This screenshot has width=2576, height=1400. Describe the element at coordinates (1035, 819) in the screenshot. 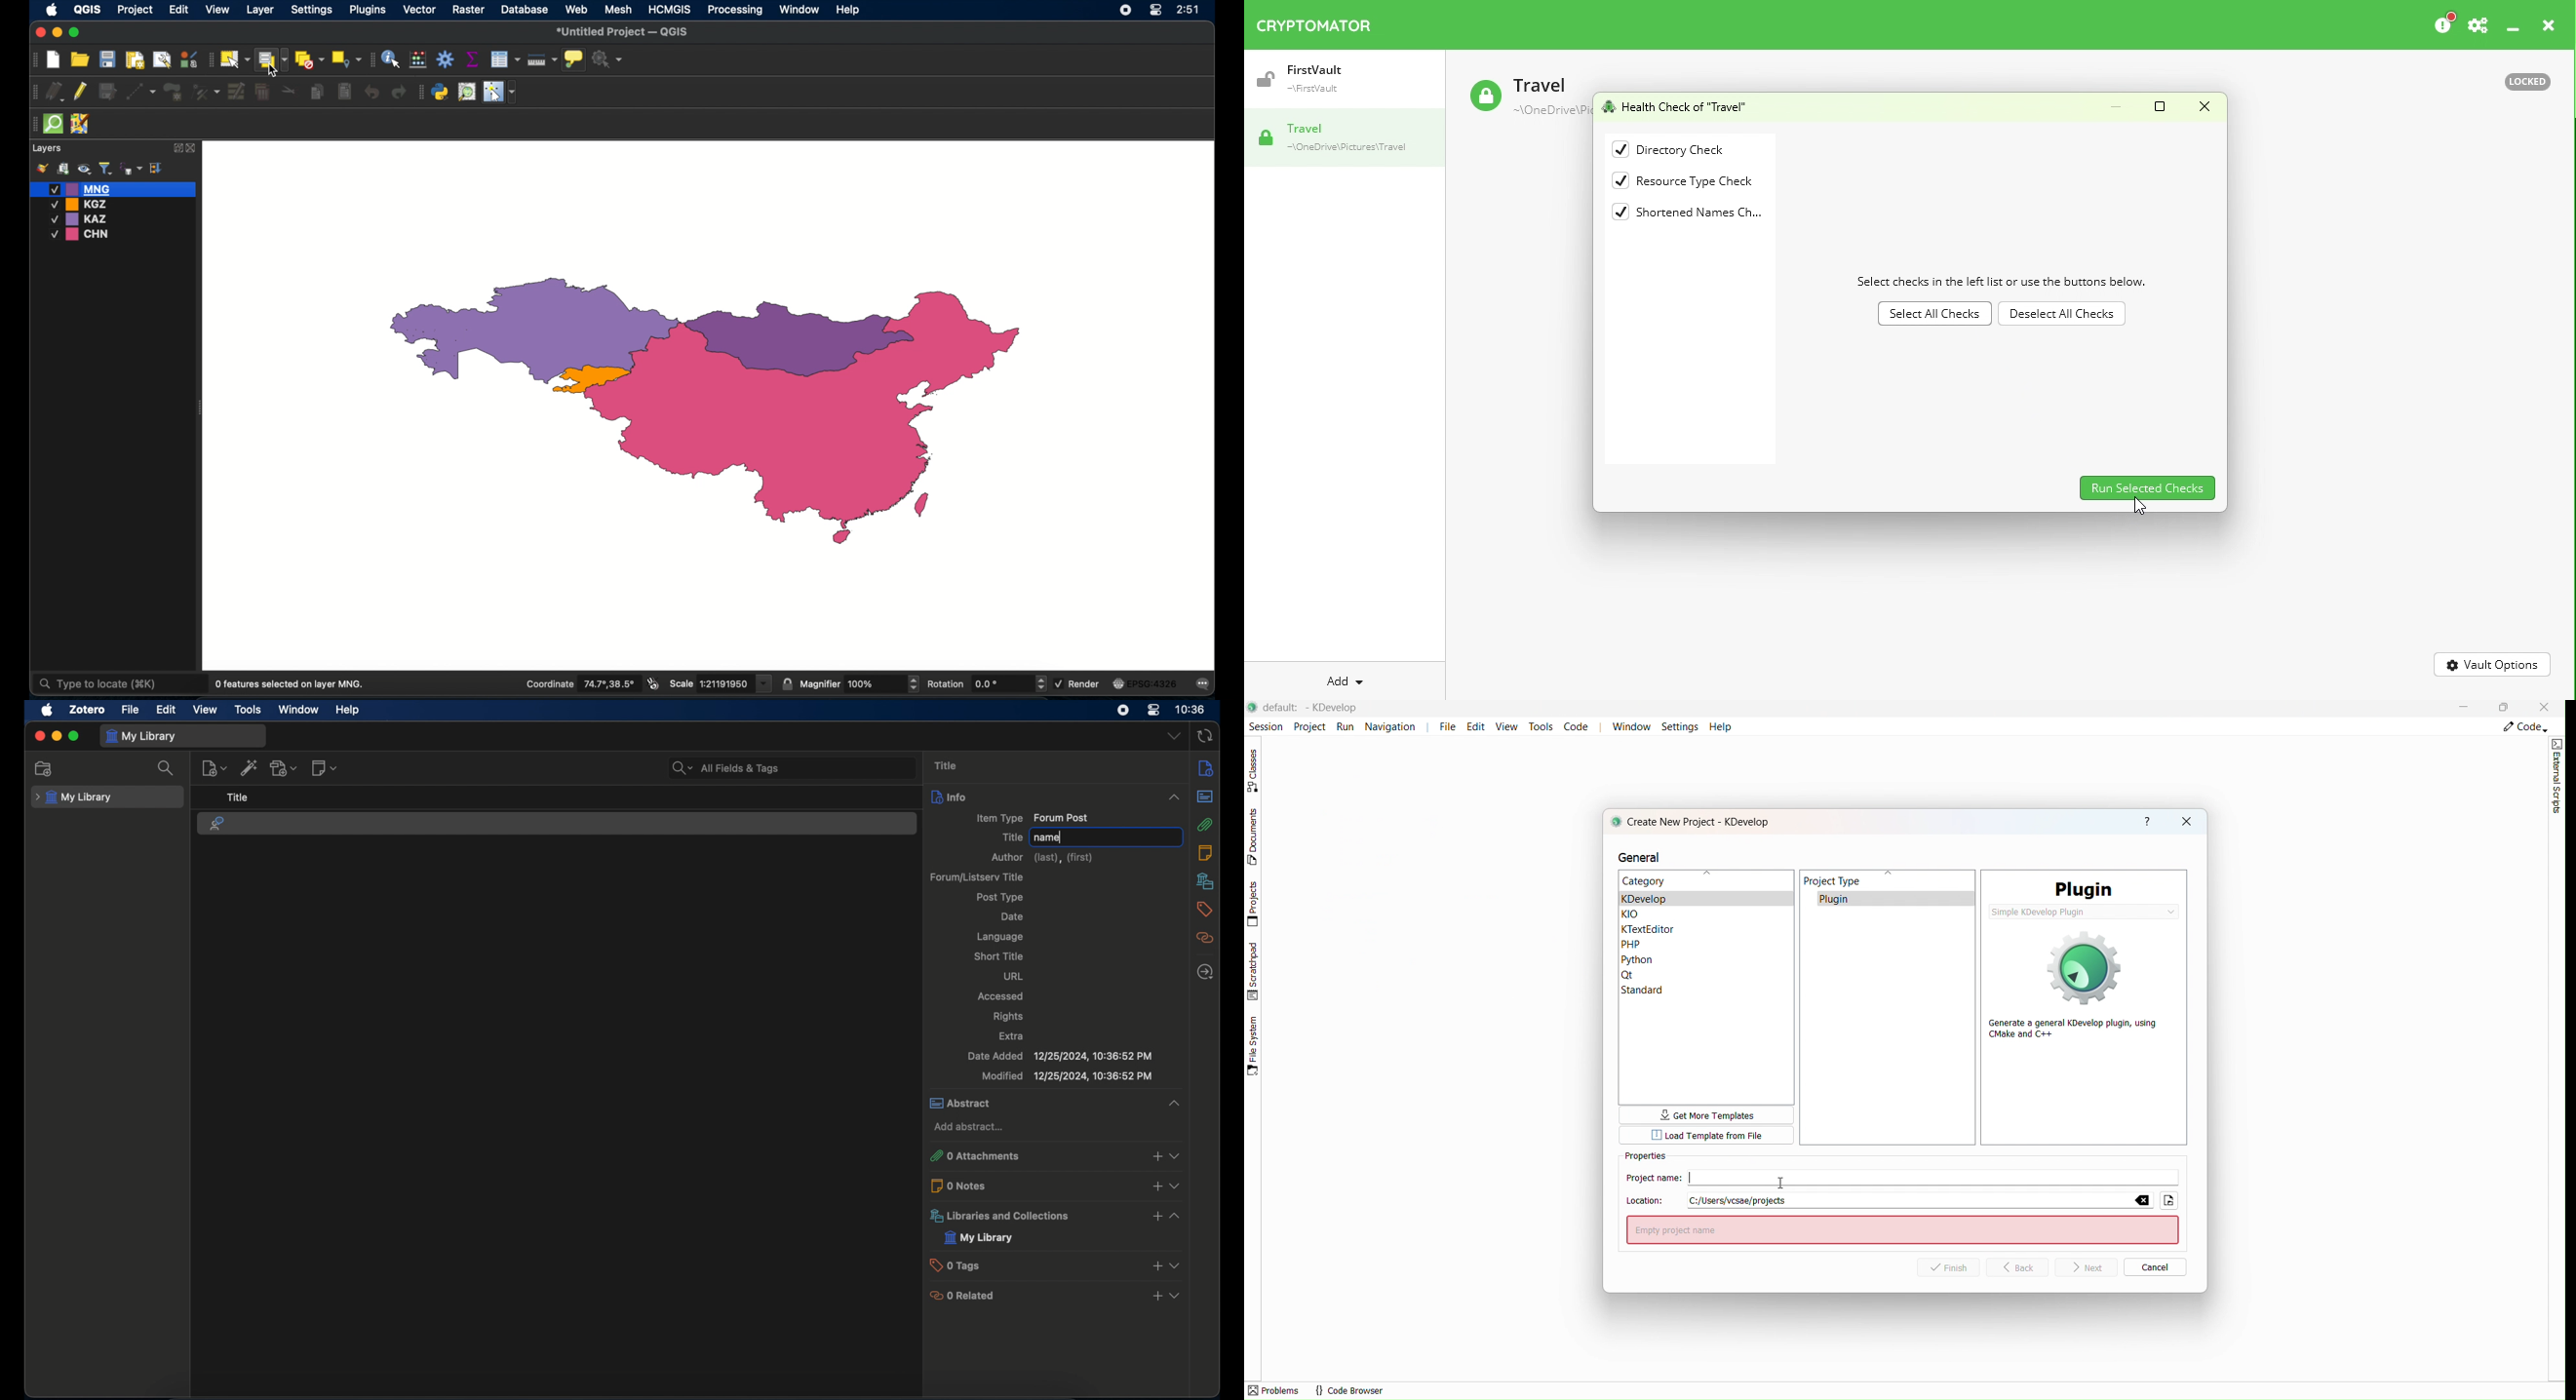

I see `item type` at that location.